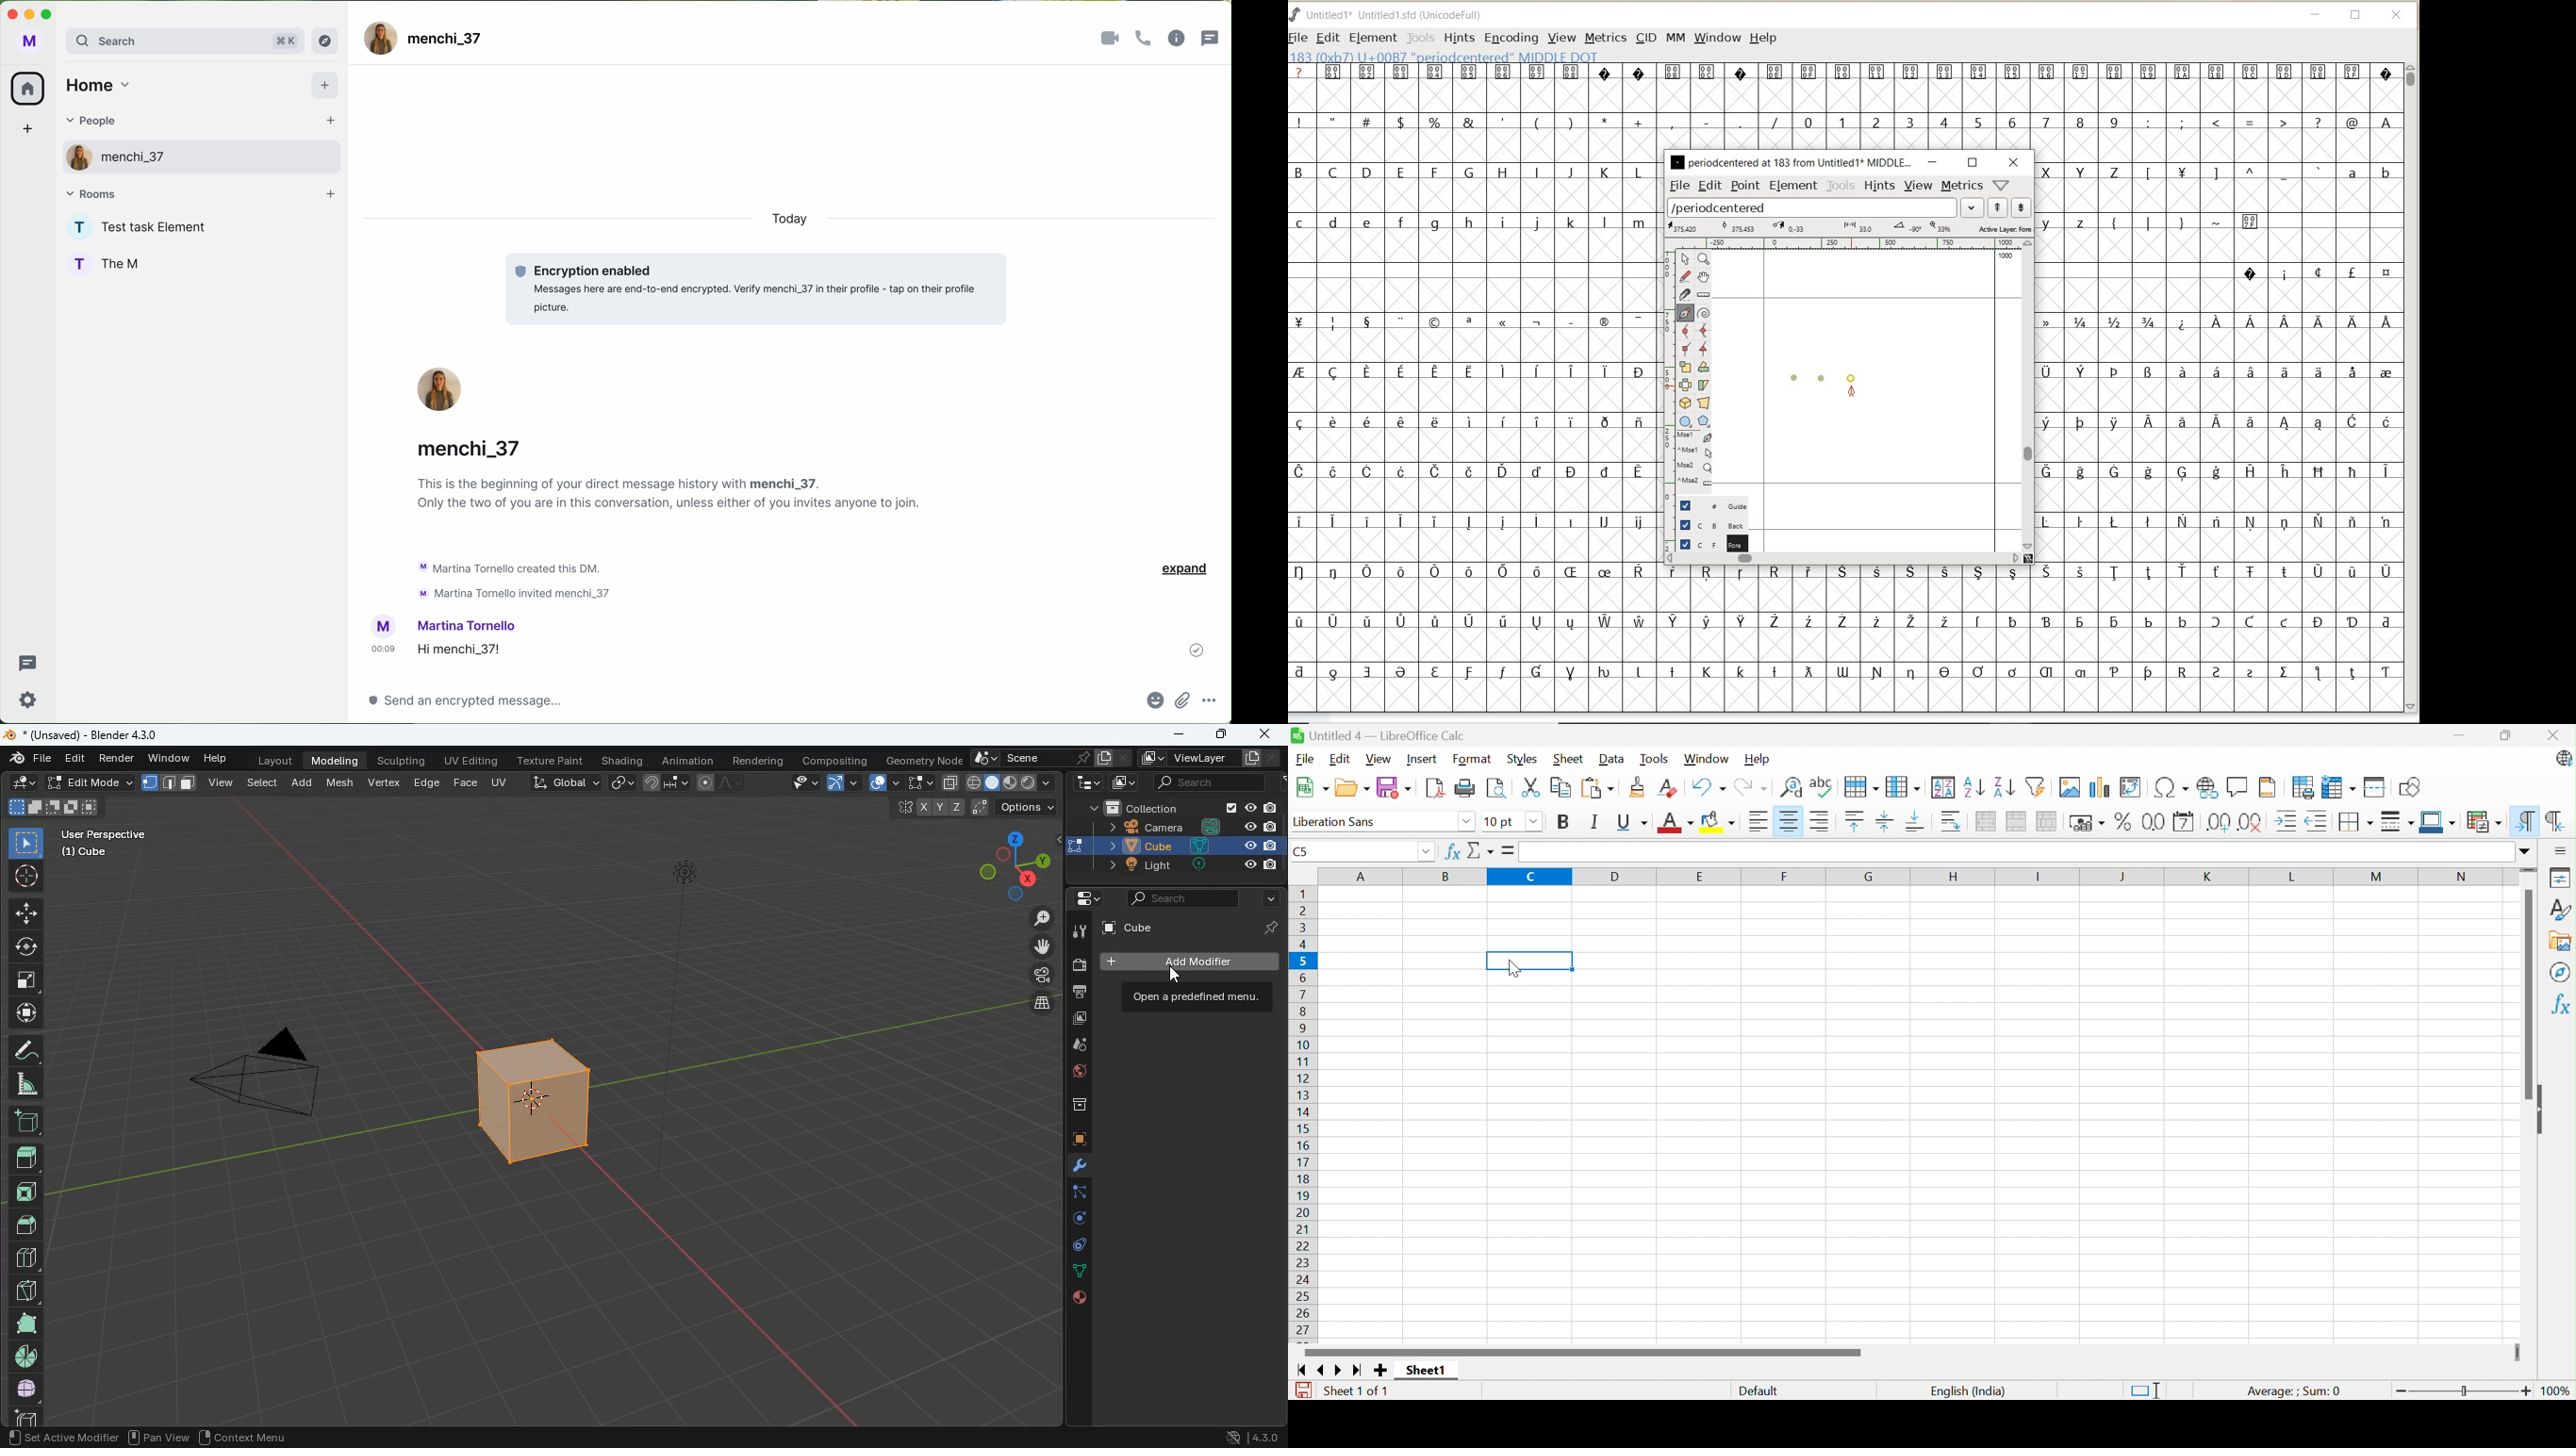  I want to click on layout, so click(278, 759).